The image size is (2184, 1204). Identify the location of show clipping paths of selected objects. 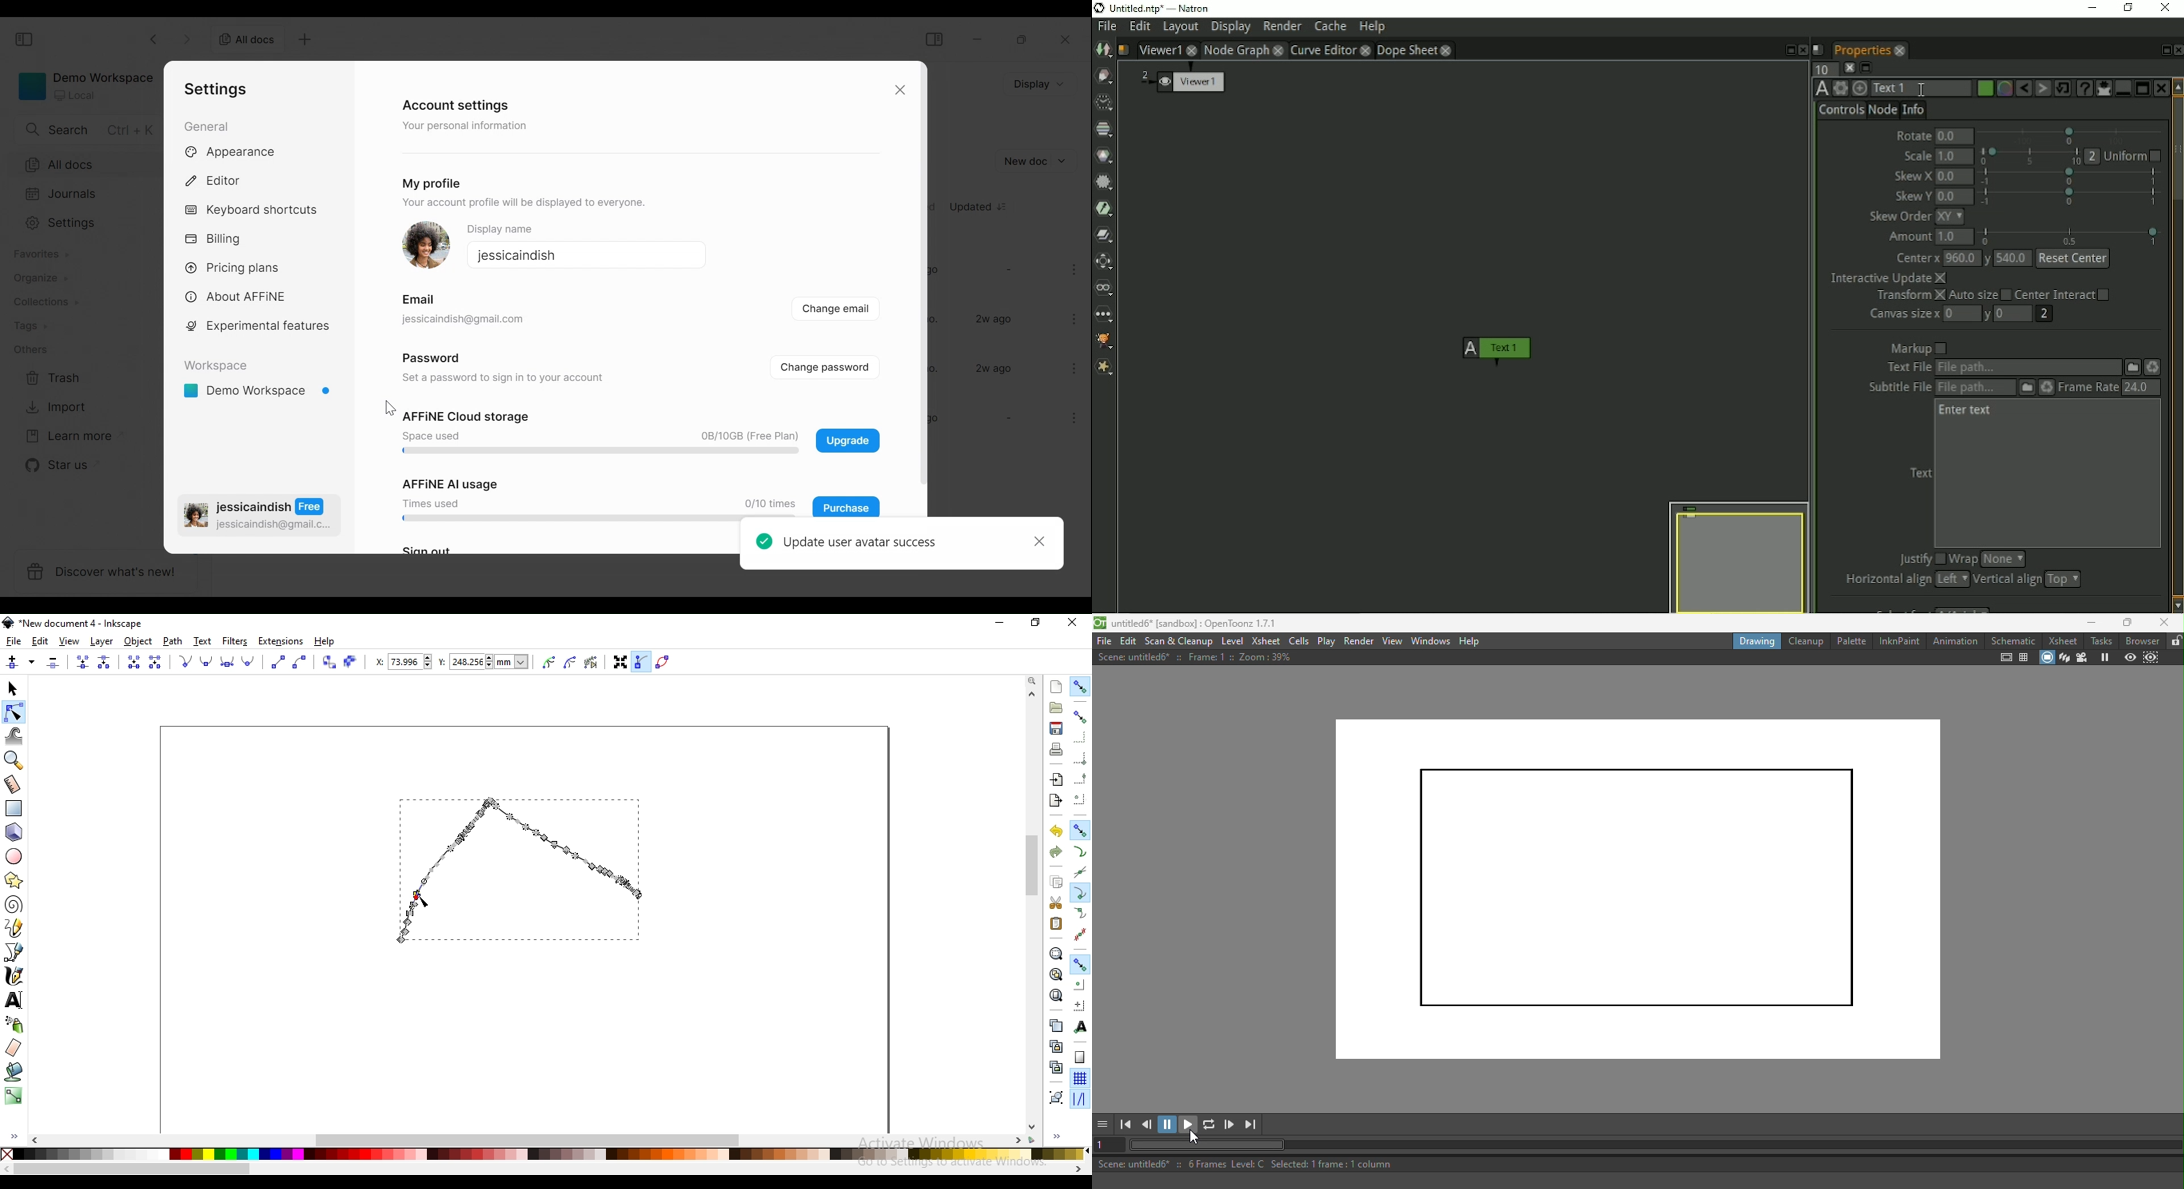
(549, 663).